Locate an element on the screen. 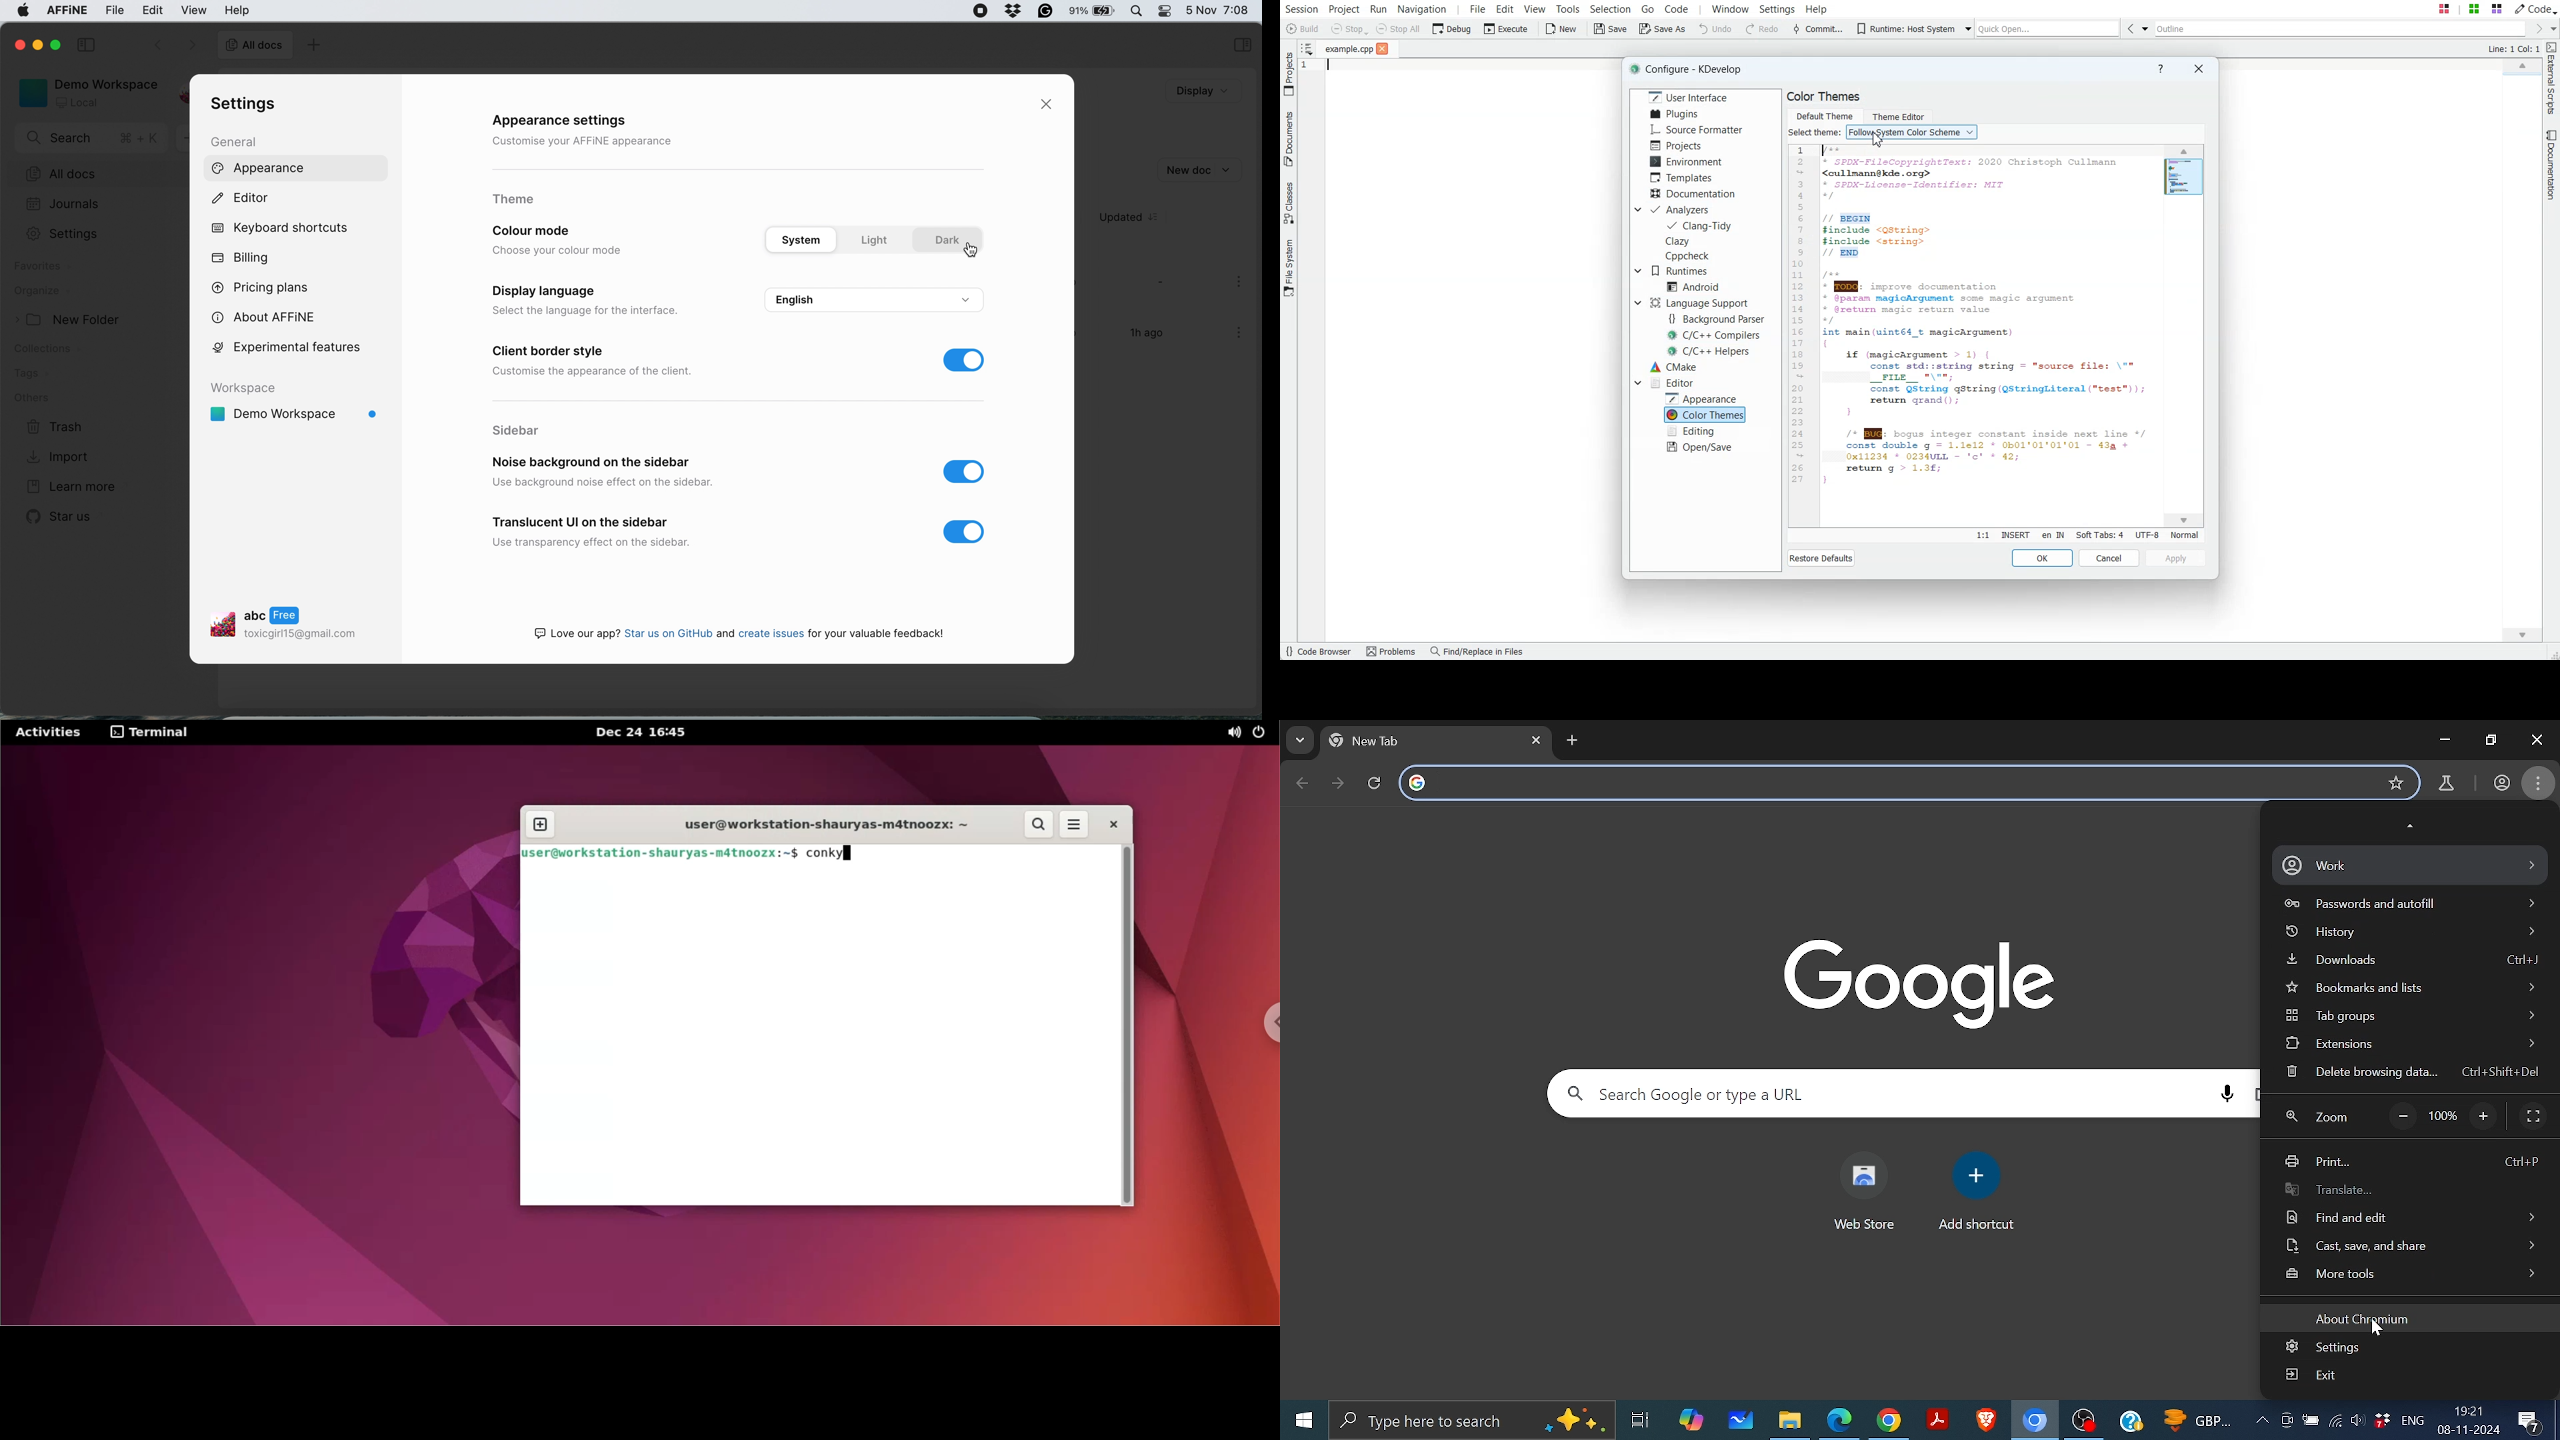 The height and width of the screenshot is (1456, 2576). minimise is located at coordinates (35, 45).